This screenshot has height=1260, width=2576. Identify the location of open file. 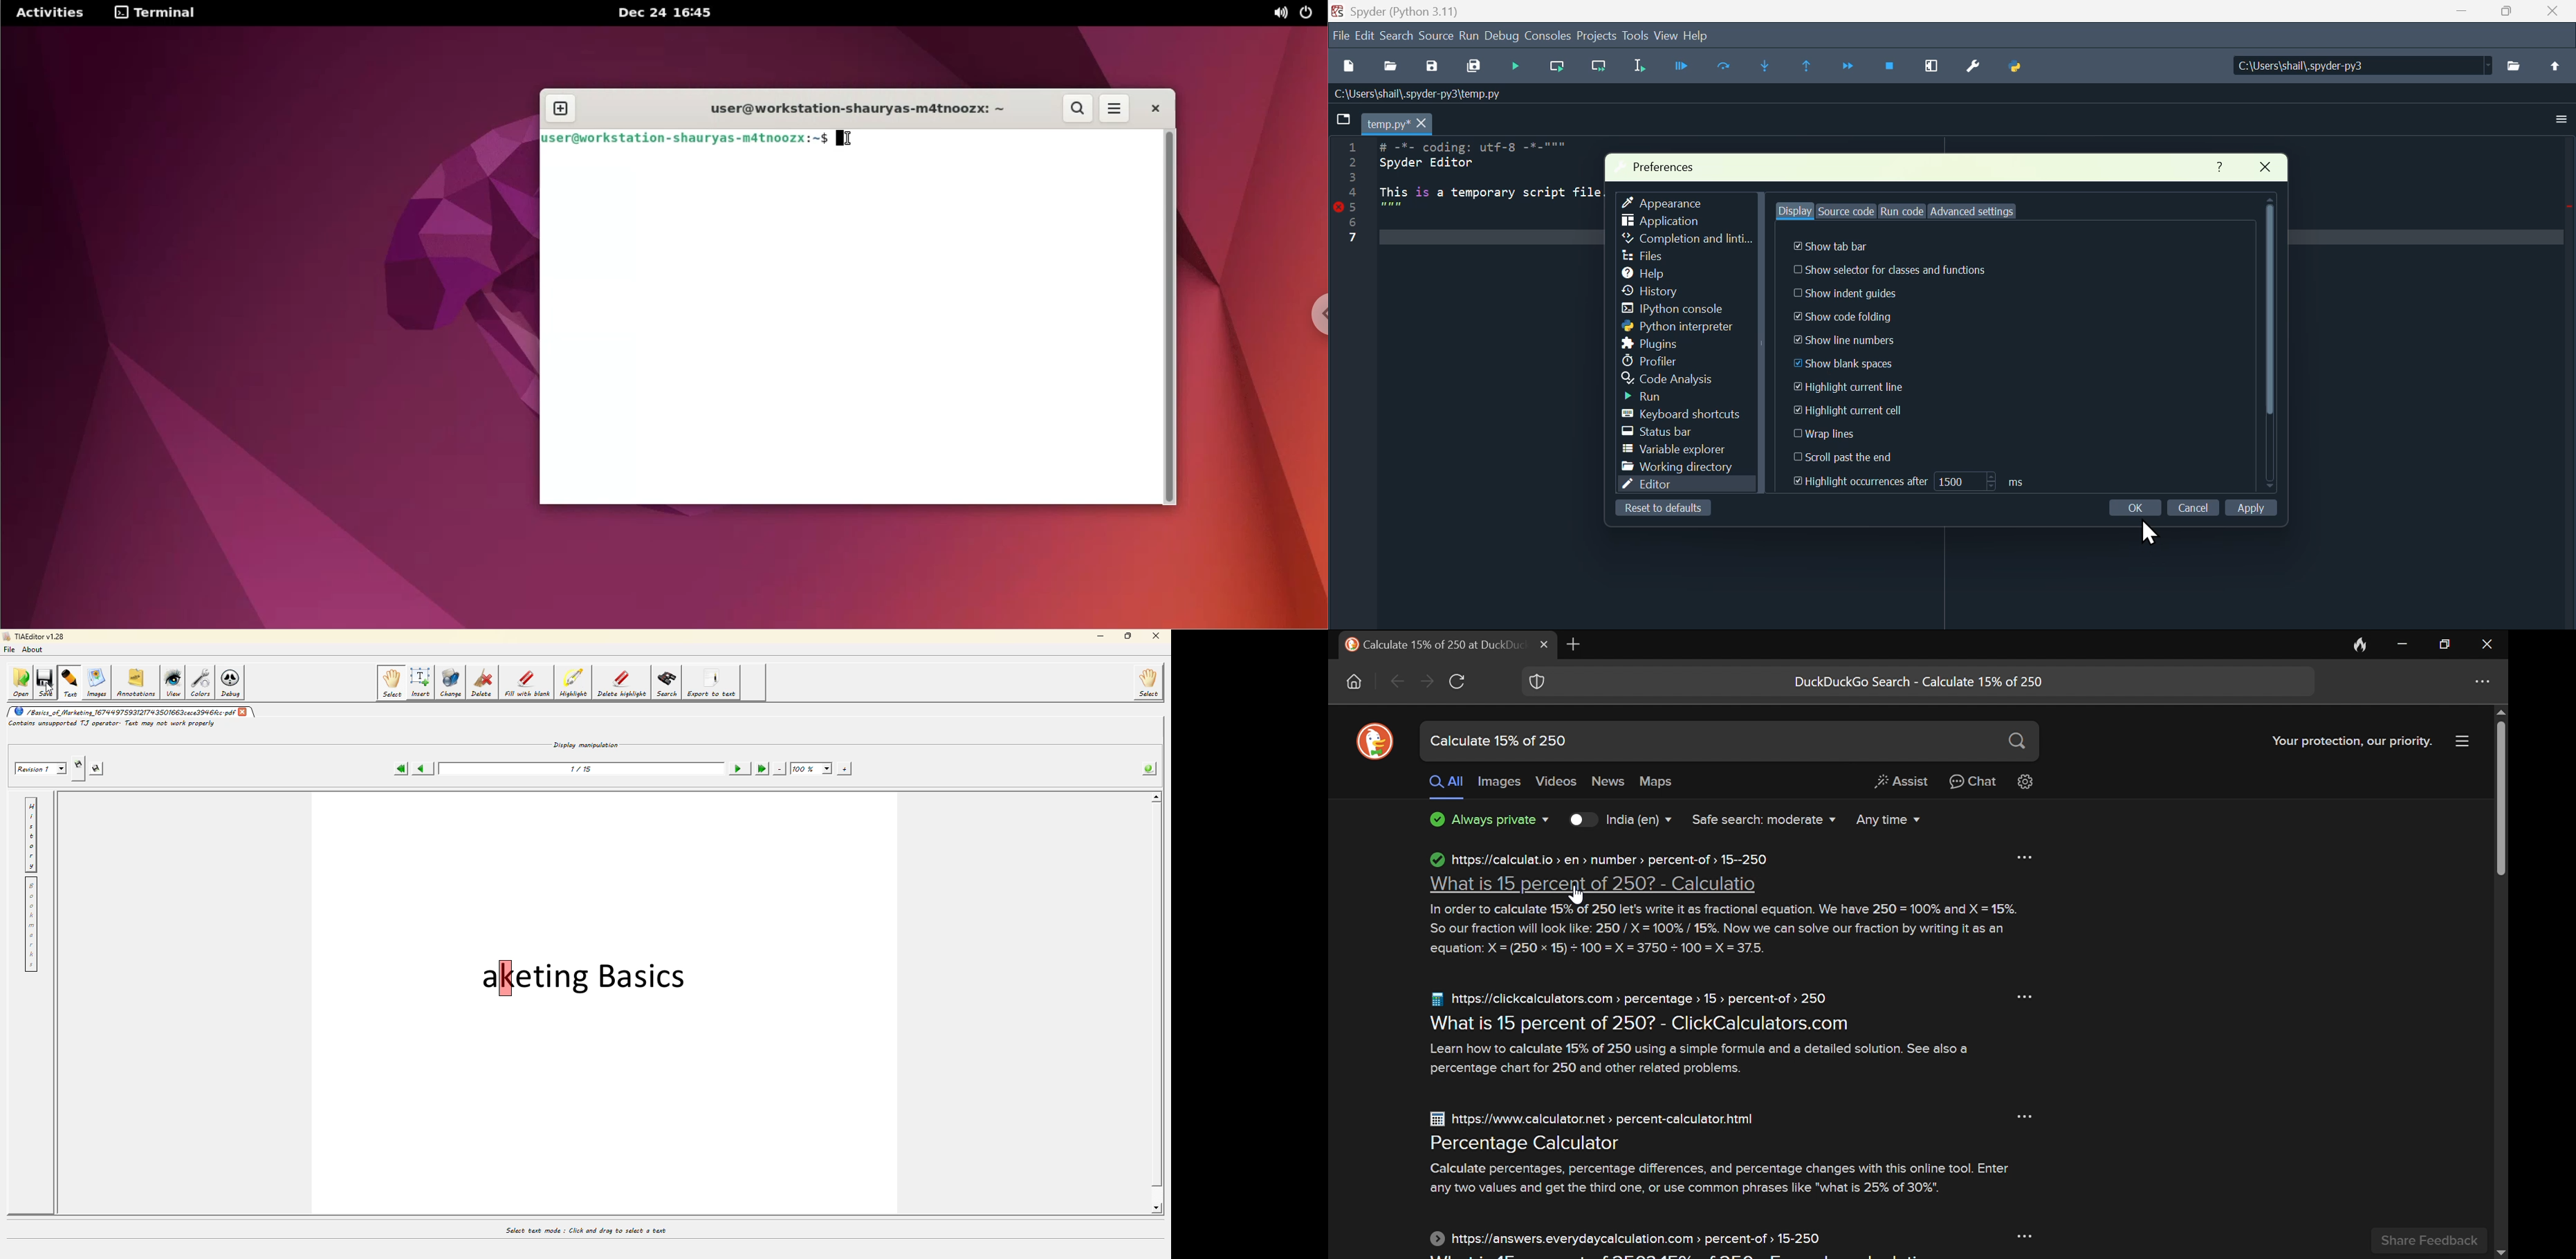
(1390, 68).